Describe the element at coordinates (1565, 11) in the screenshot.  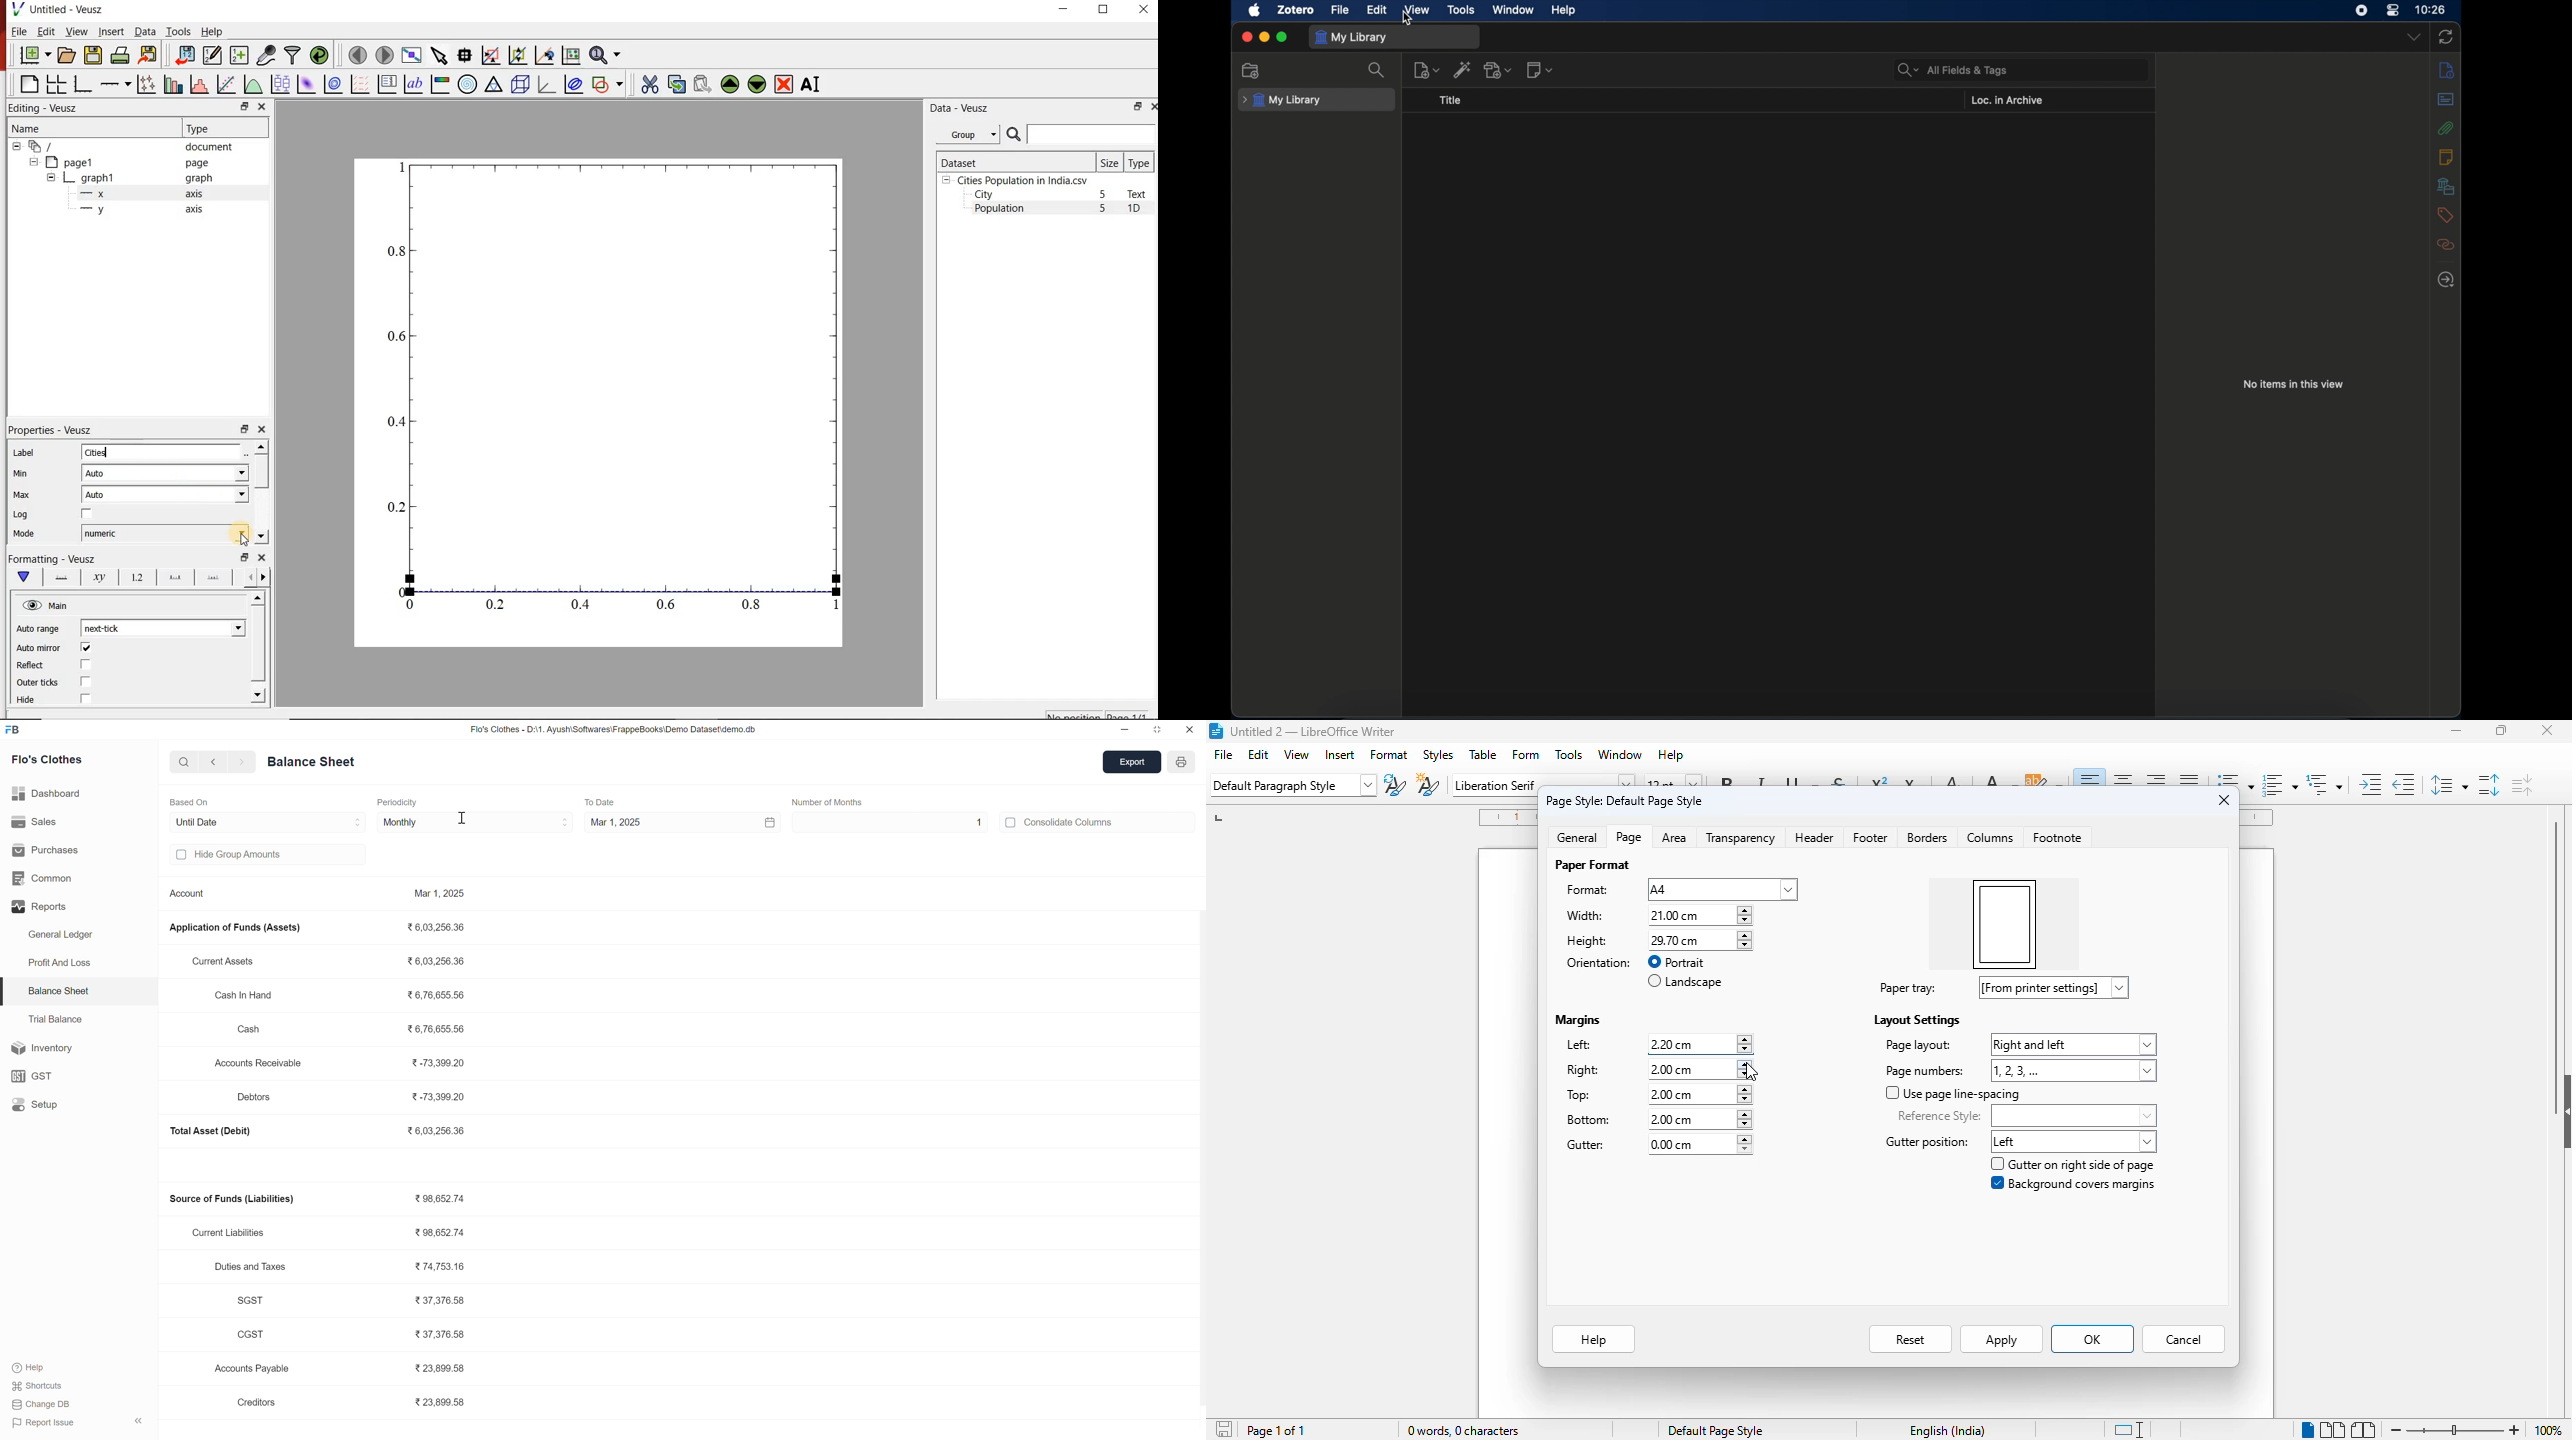
I see `help` at that location.